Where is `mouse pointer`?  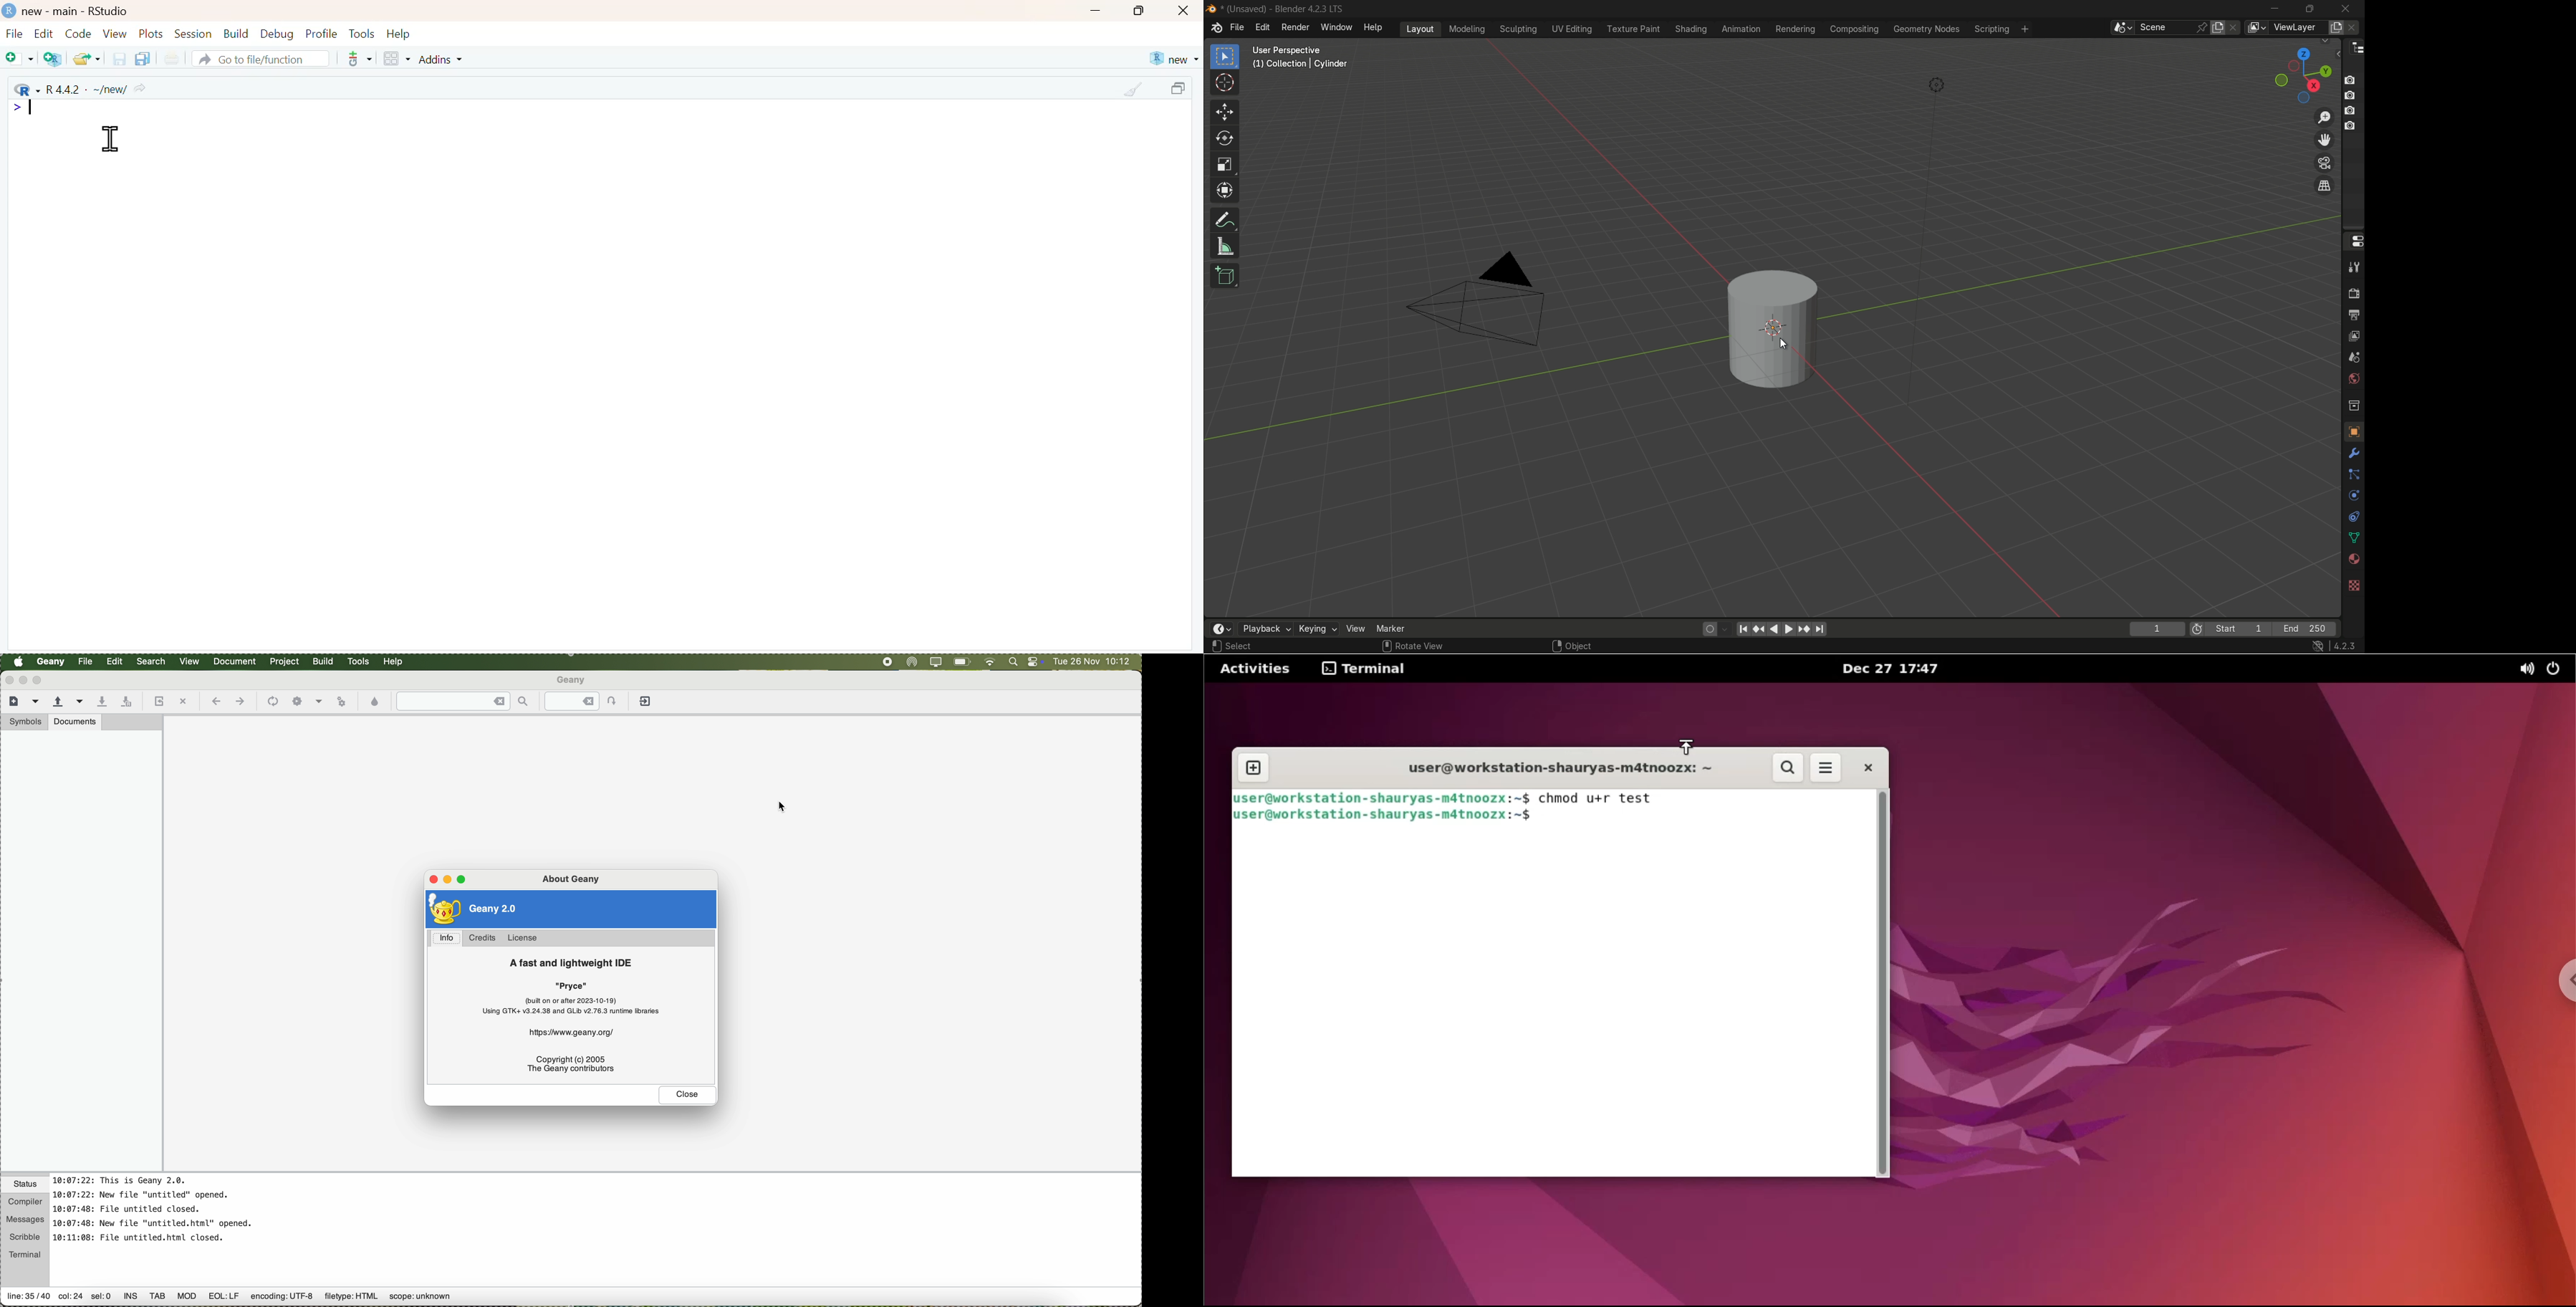 mouse pointer is located at coordinates (1685, 748).